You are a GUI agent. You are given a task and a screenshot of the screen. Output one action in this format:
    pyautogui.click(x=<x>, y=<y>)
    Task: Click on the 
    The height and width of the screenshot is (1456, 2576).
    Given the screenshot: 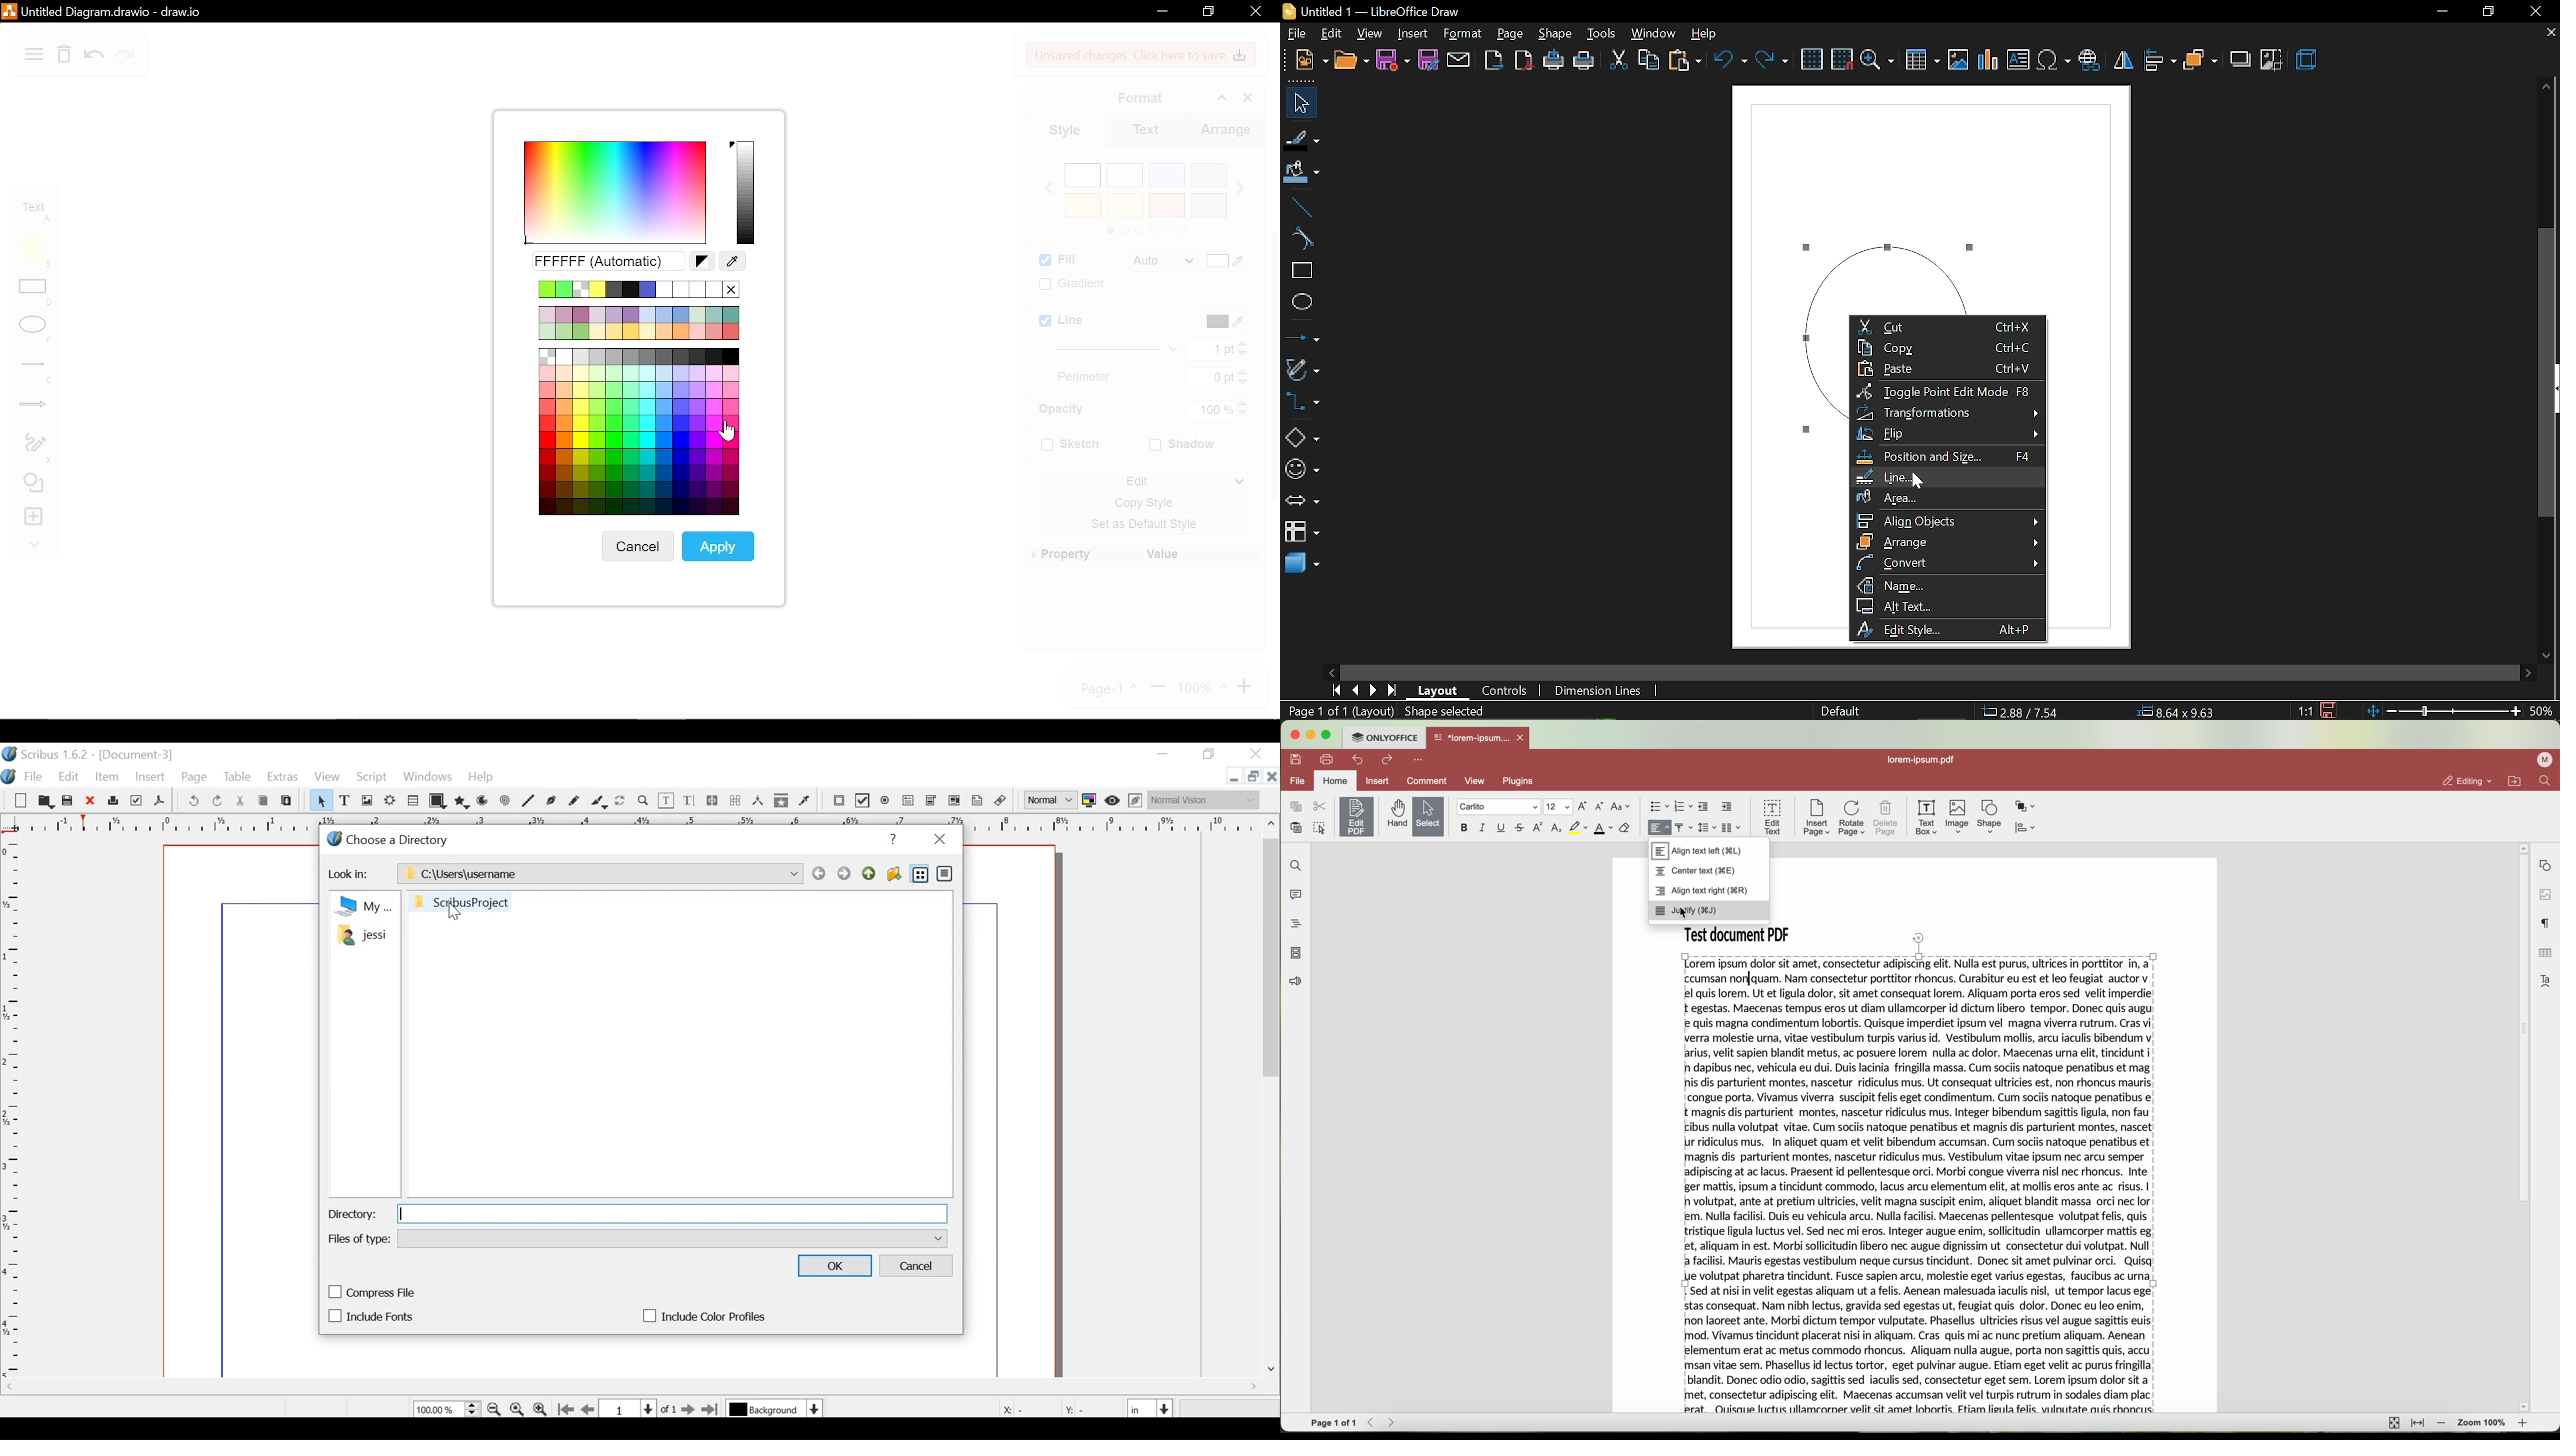 What is the action you would take?
    pyautogui.click(x=1165, y=1407)
    